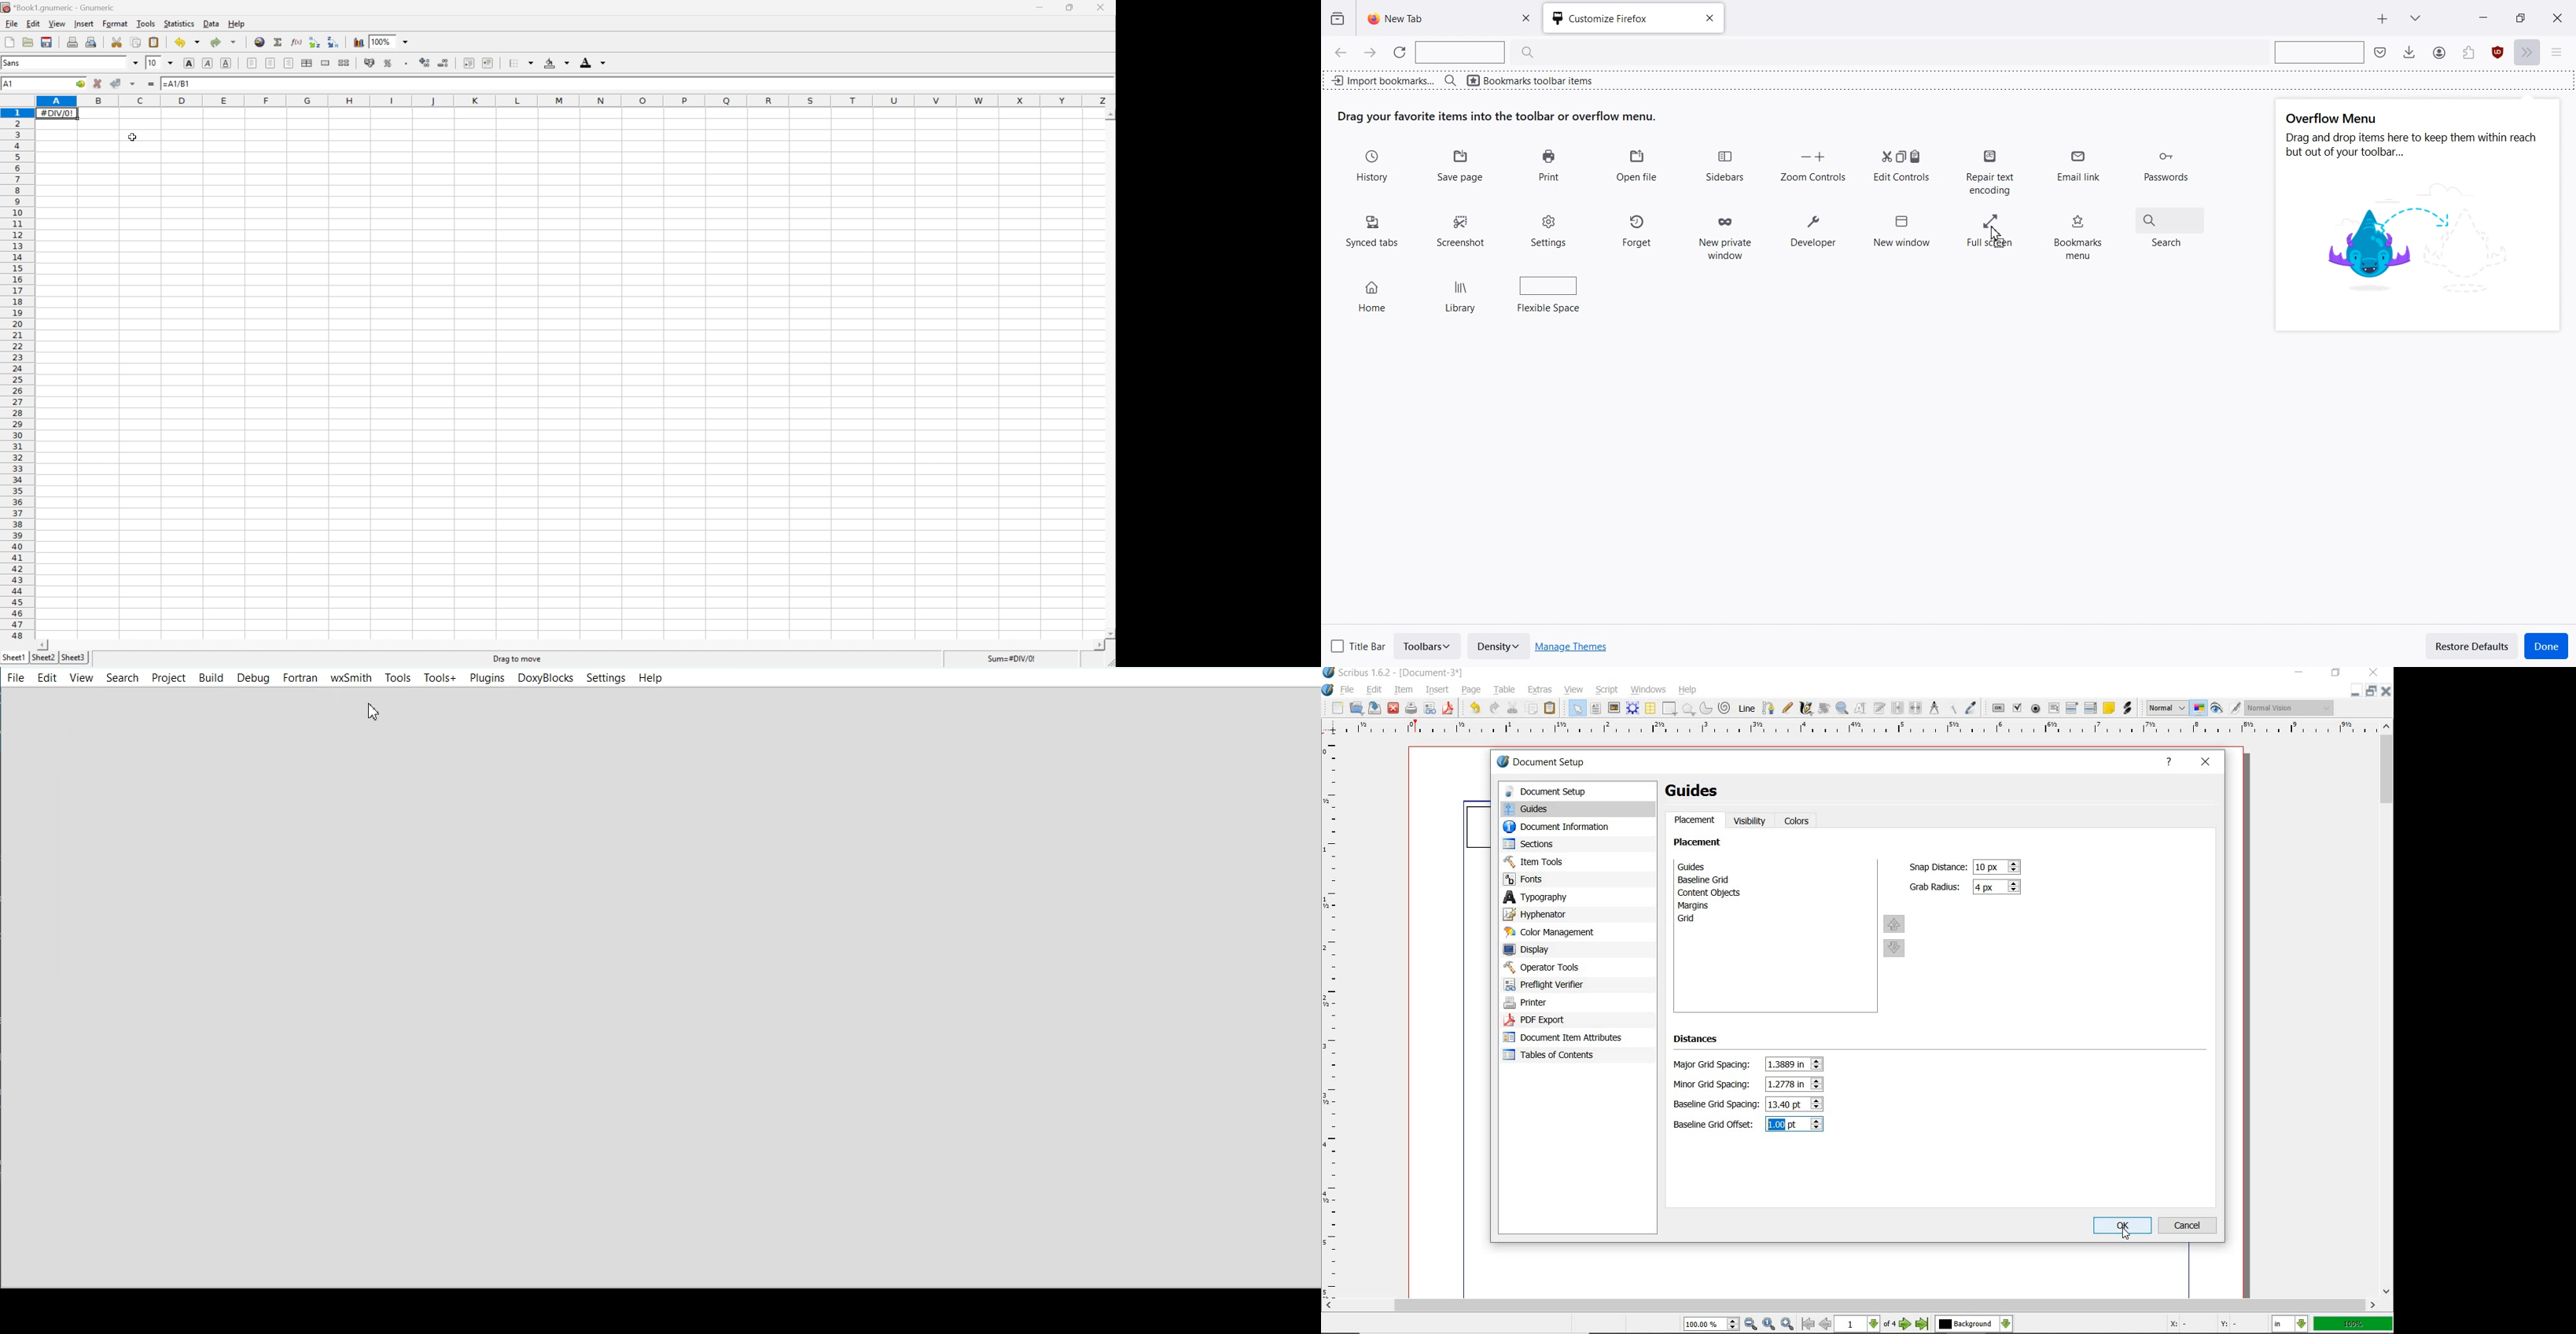  Describe the element at coordinates (1373, 690) in the screenshot. I see `edit` at that location.